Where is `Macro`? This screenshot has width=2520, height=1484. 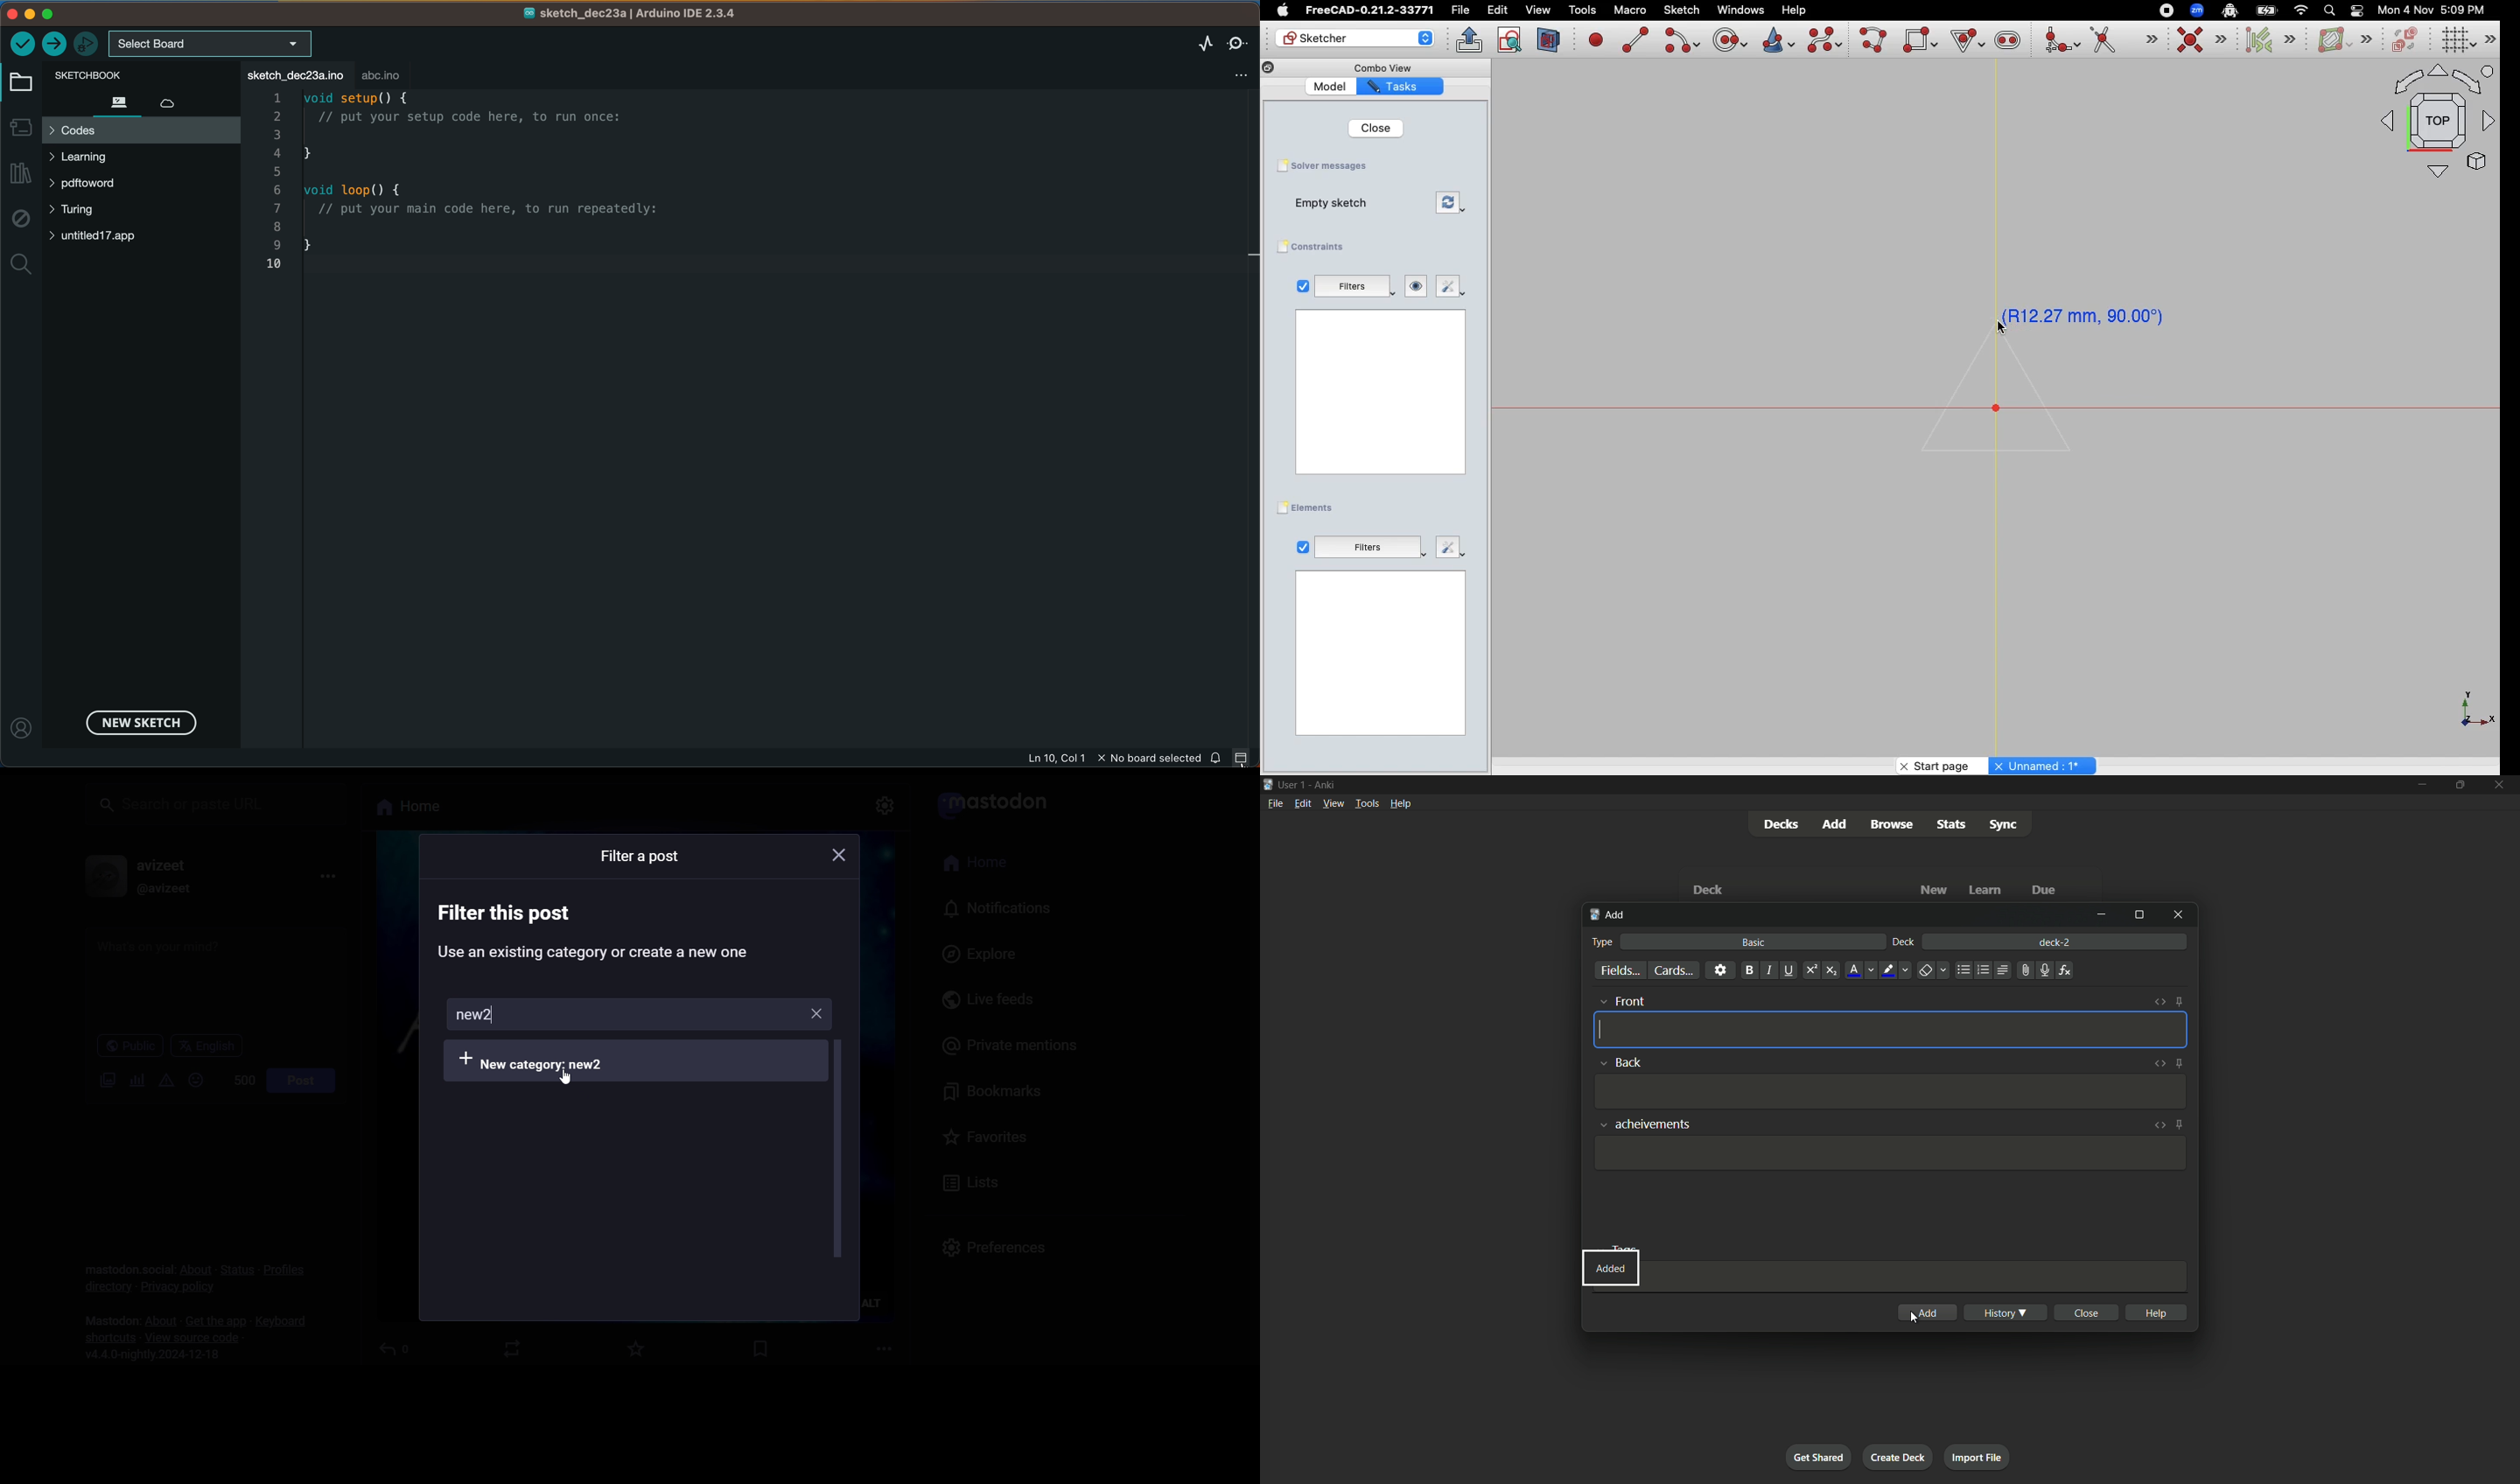
Macro is located at coordinates (1629, 10).